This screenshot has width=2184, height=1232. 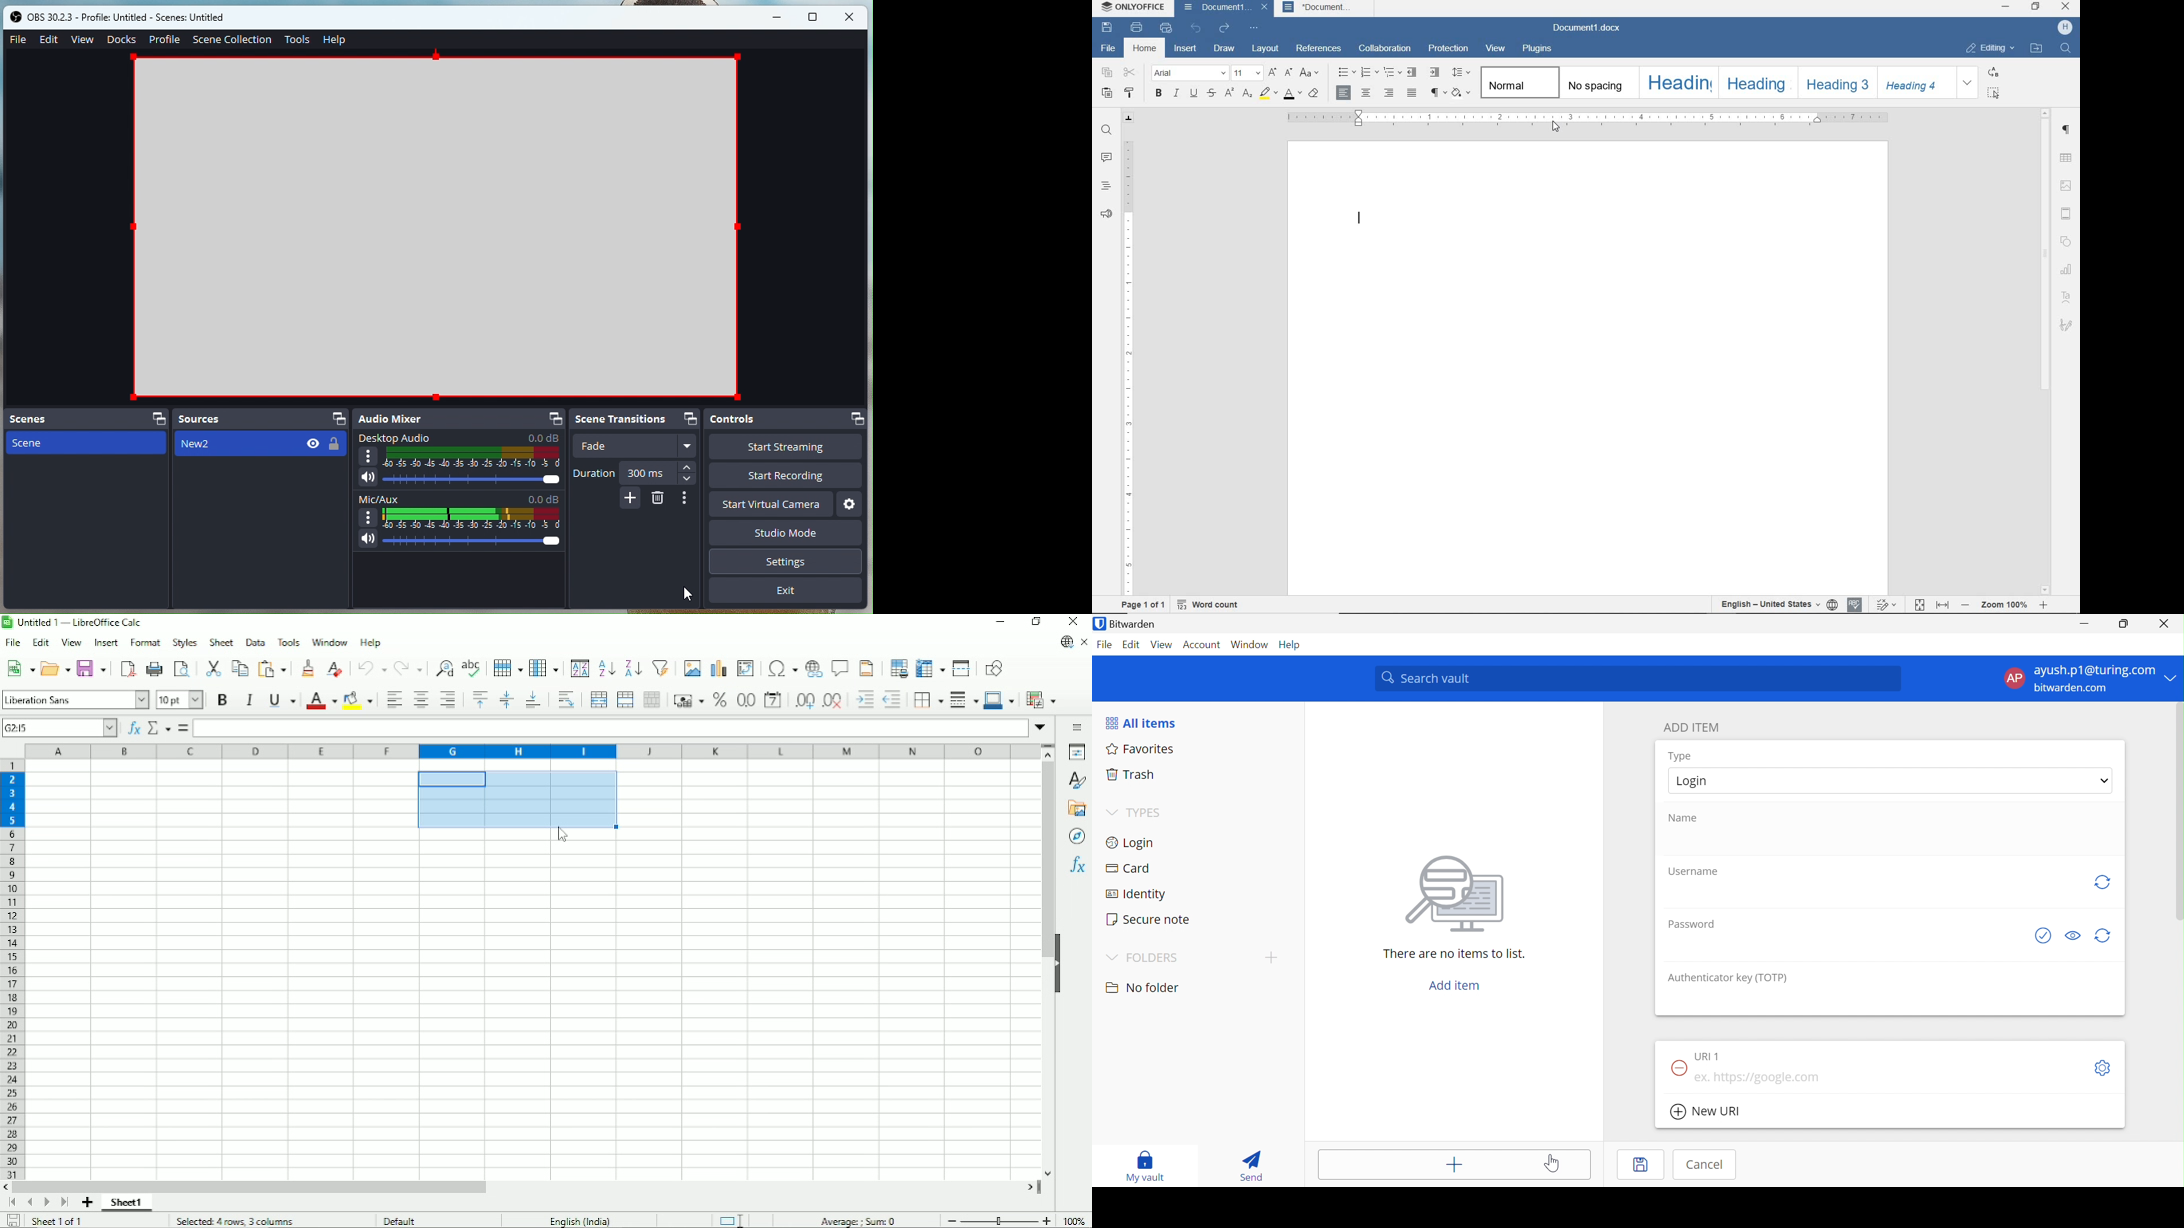 What do you see at coordinates (1190, 74) in the screenshot?
I see `FONT` at bounding box center [1190, 74].